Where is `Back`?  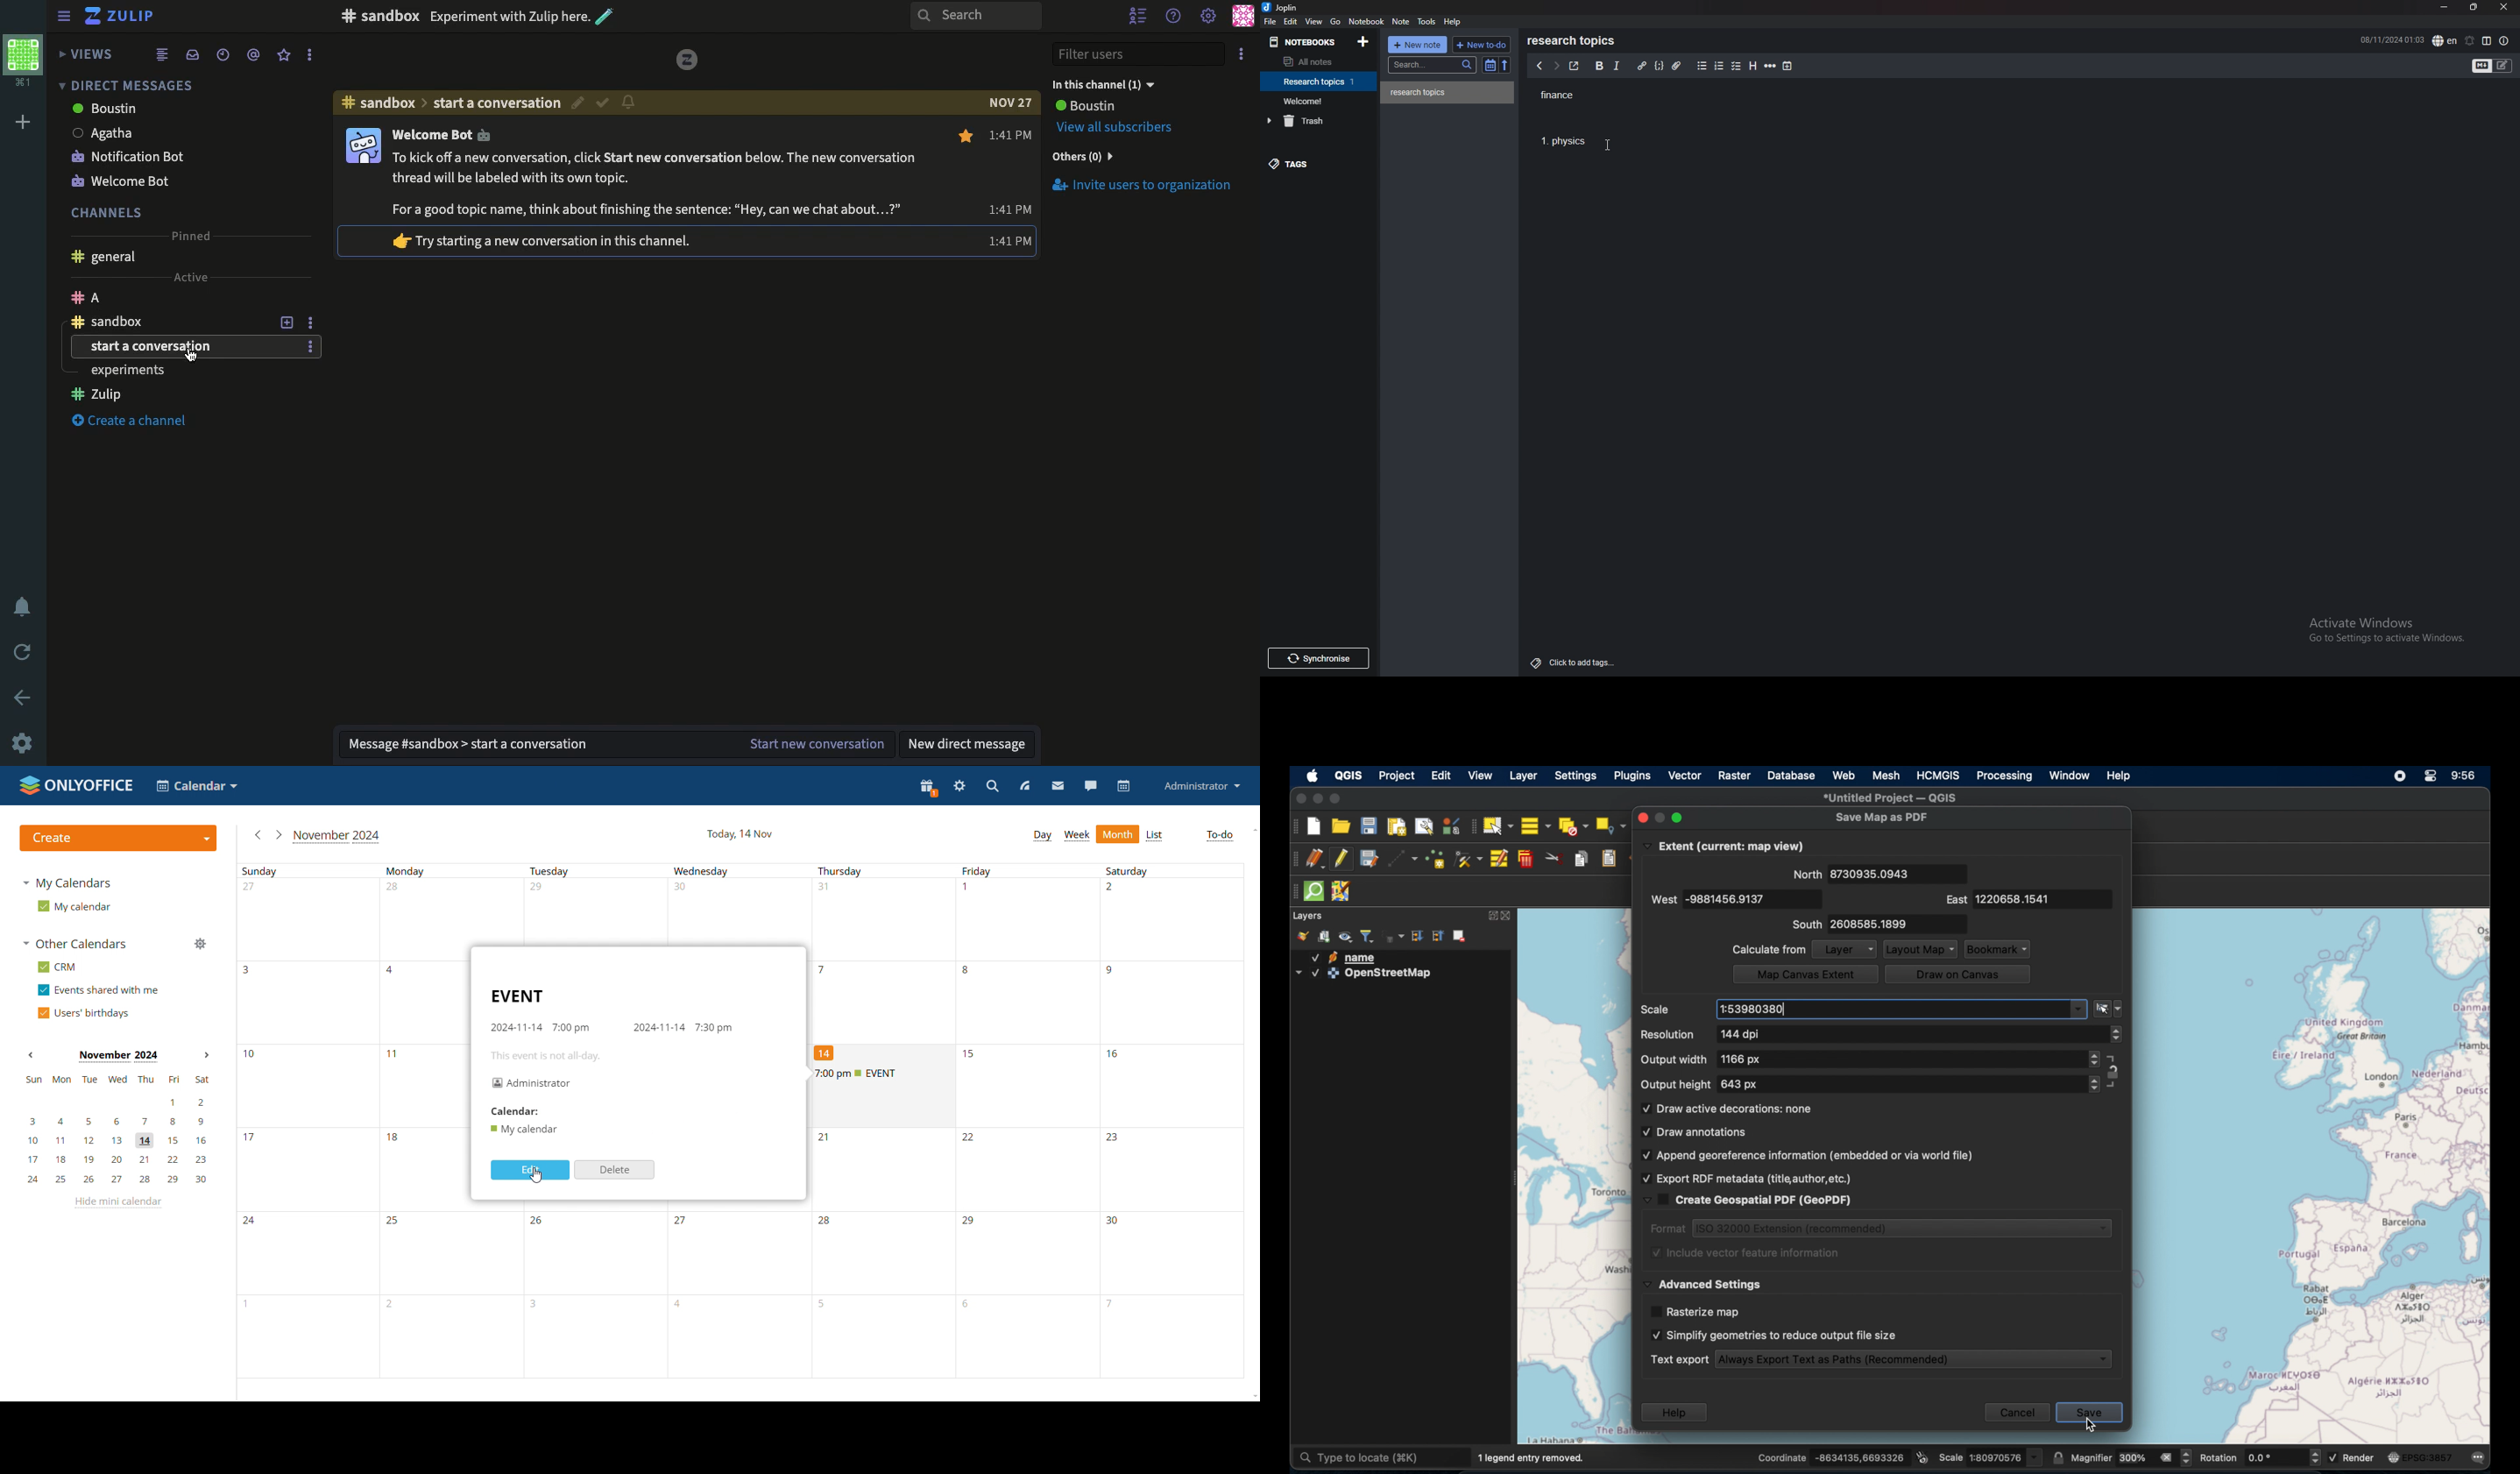
Back is located at coordinates (25, 698).